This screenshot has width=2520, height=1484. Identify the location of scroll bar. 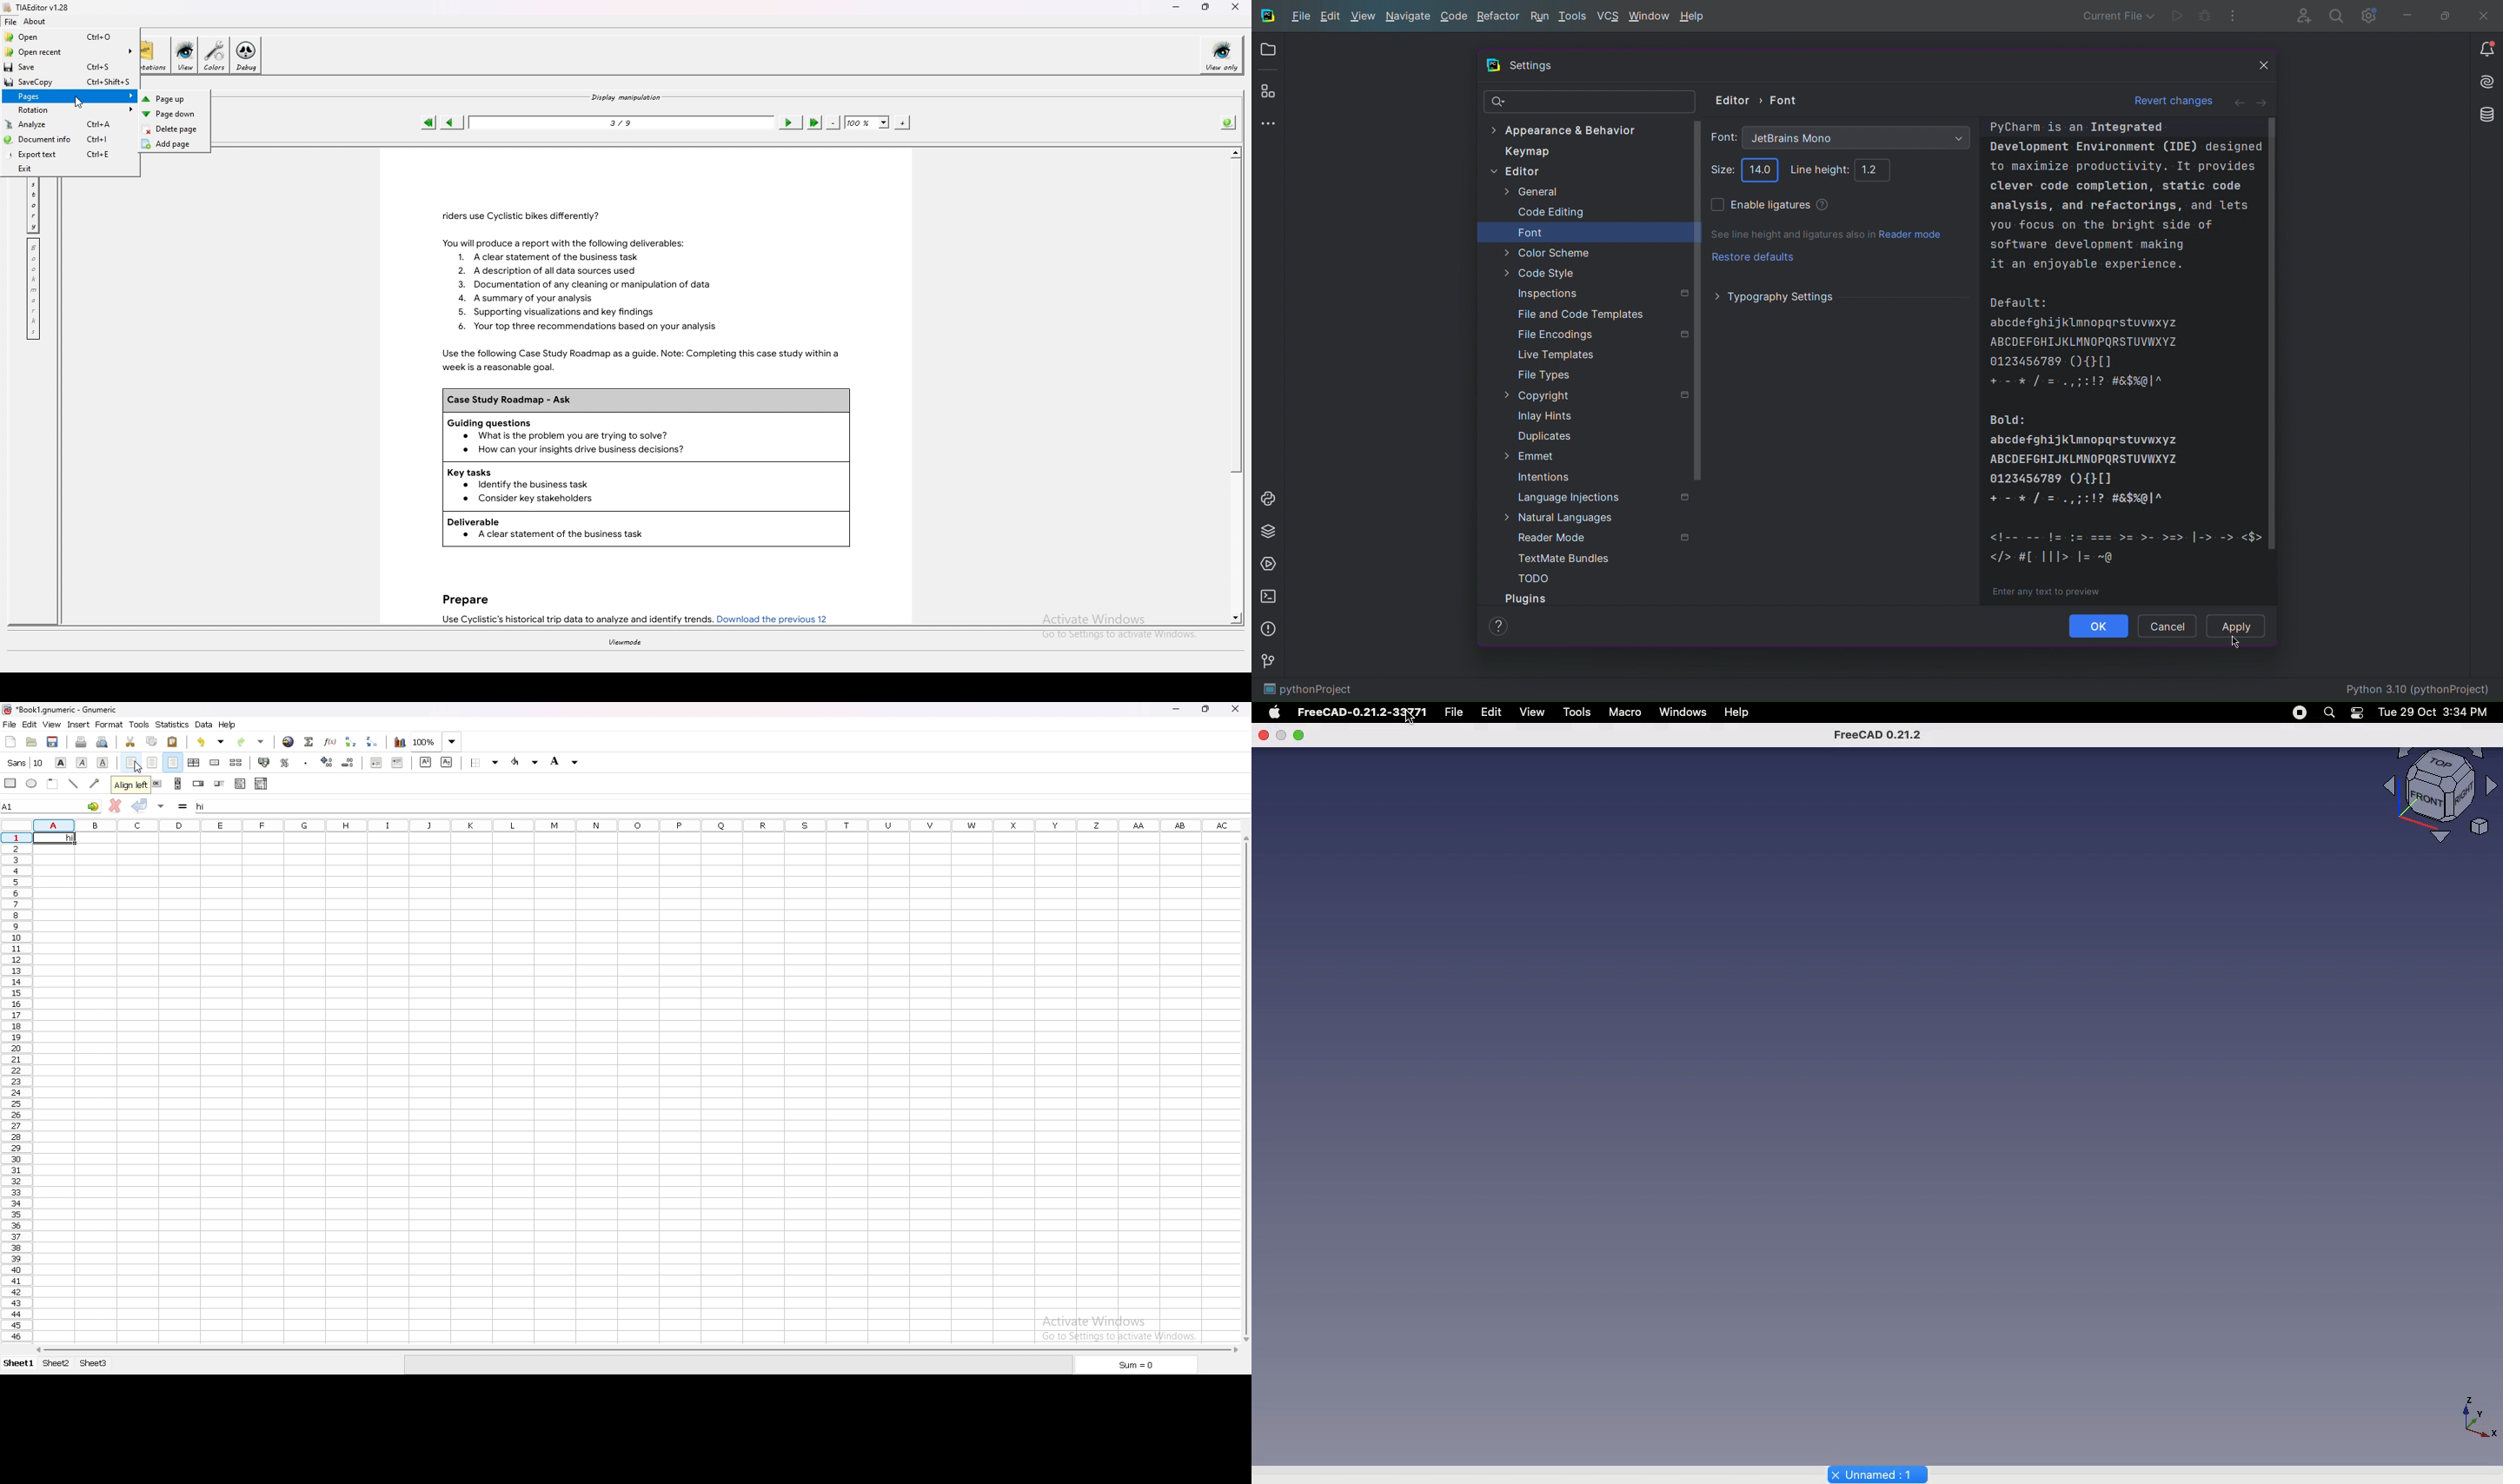
(636, 1348).